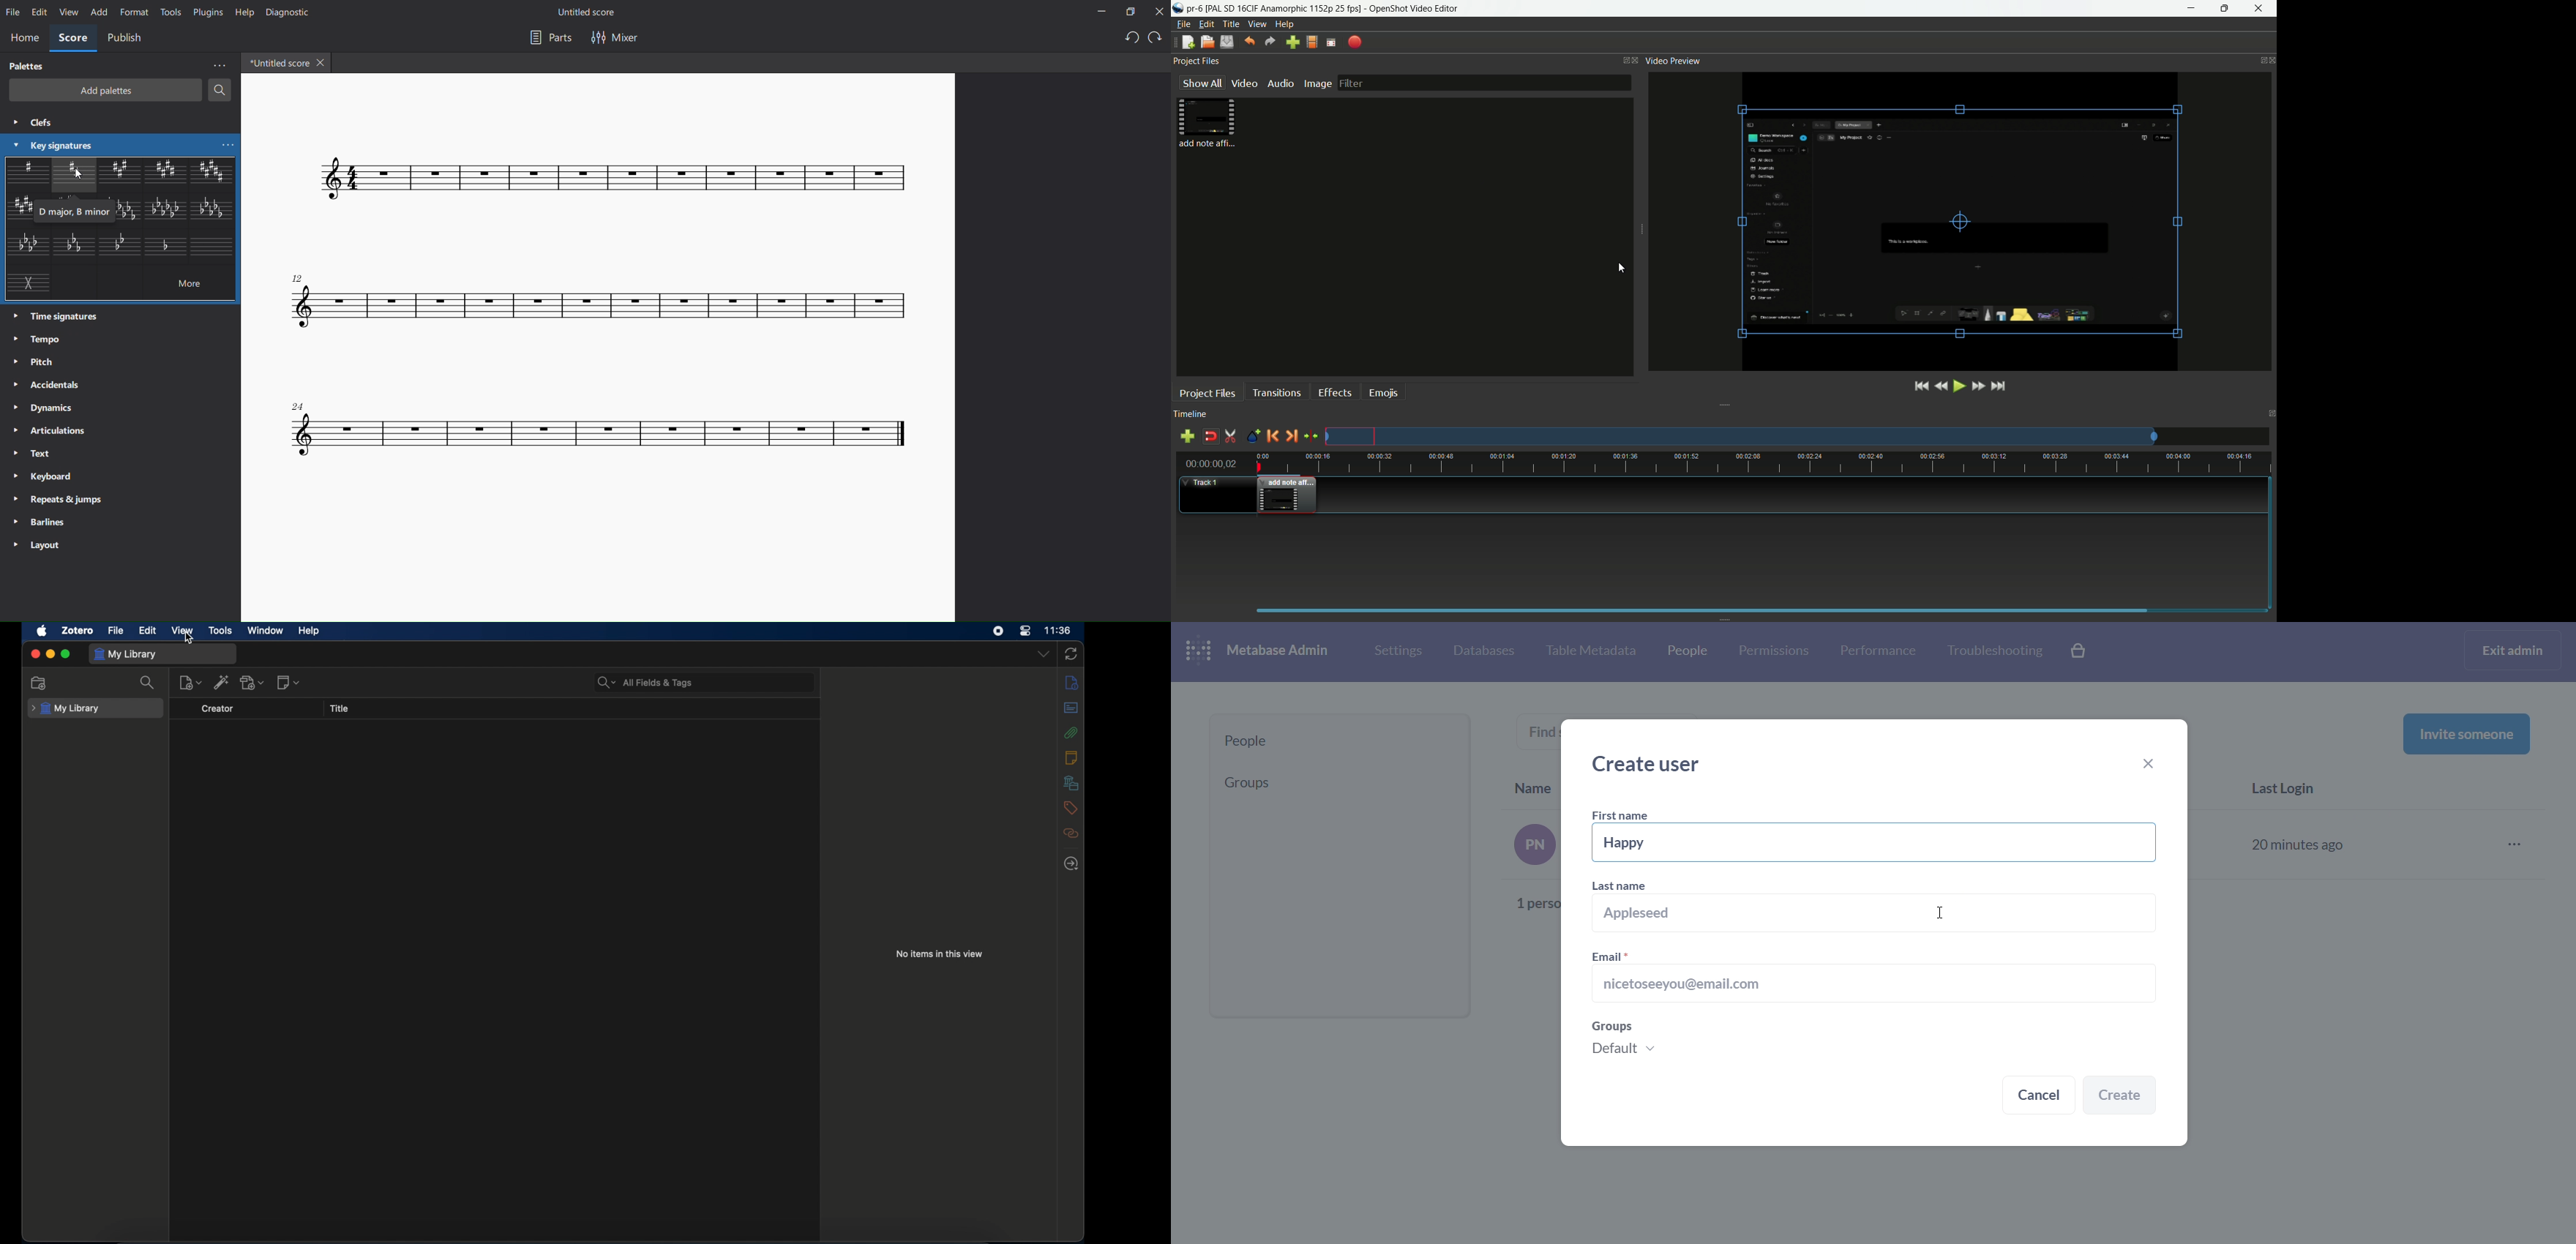 This screenshot has width=2576, height=1260. What do you see at coordinates (1181, 25) in the screenshot?
I see `file menu` at bounding box center [1181, 25].